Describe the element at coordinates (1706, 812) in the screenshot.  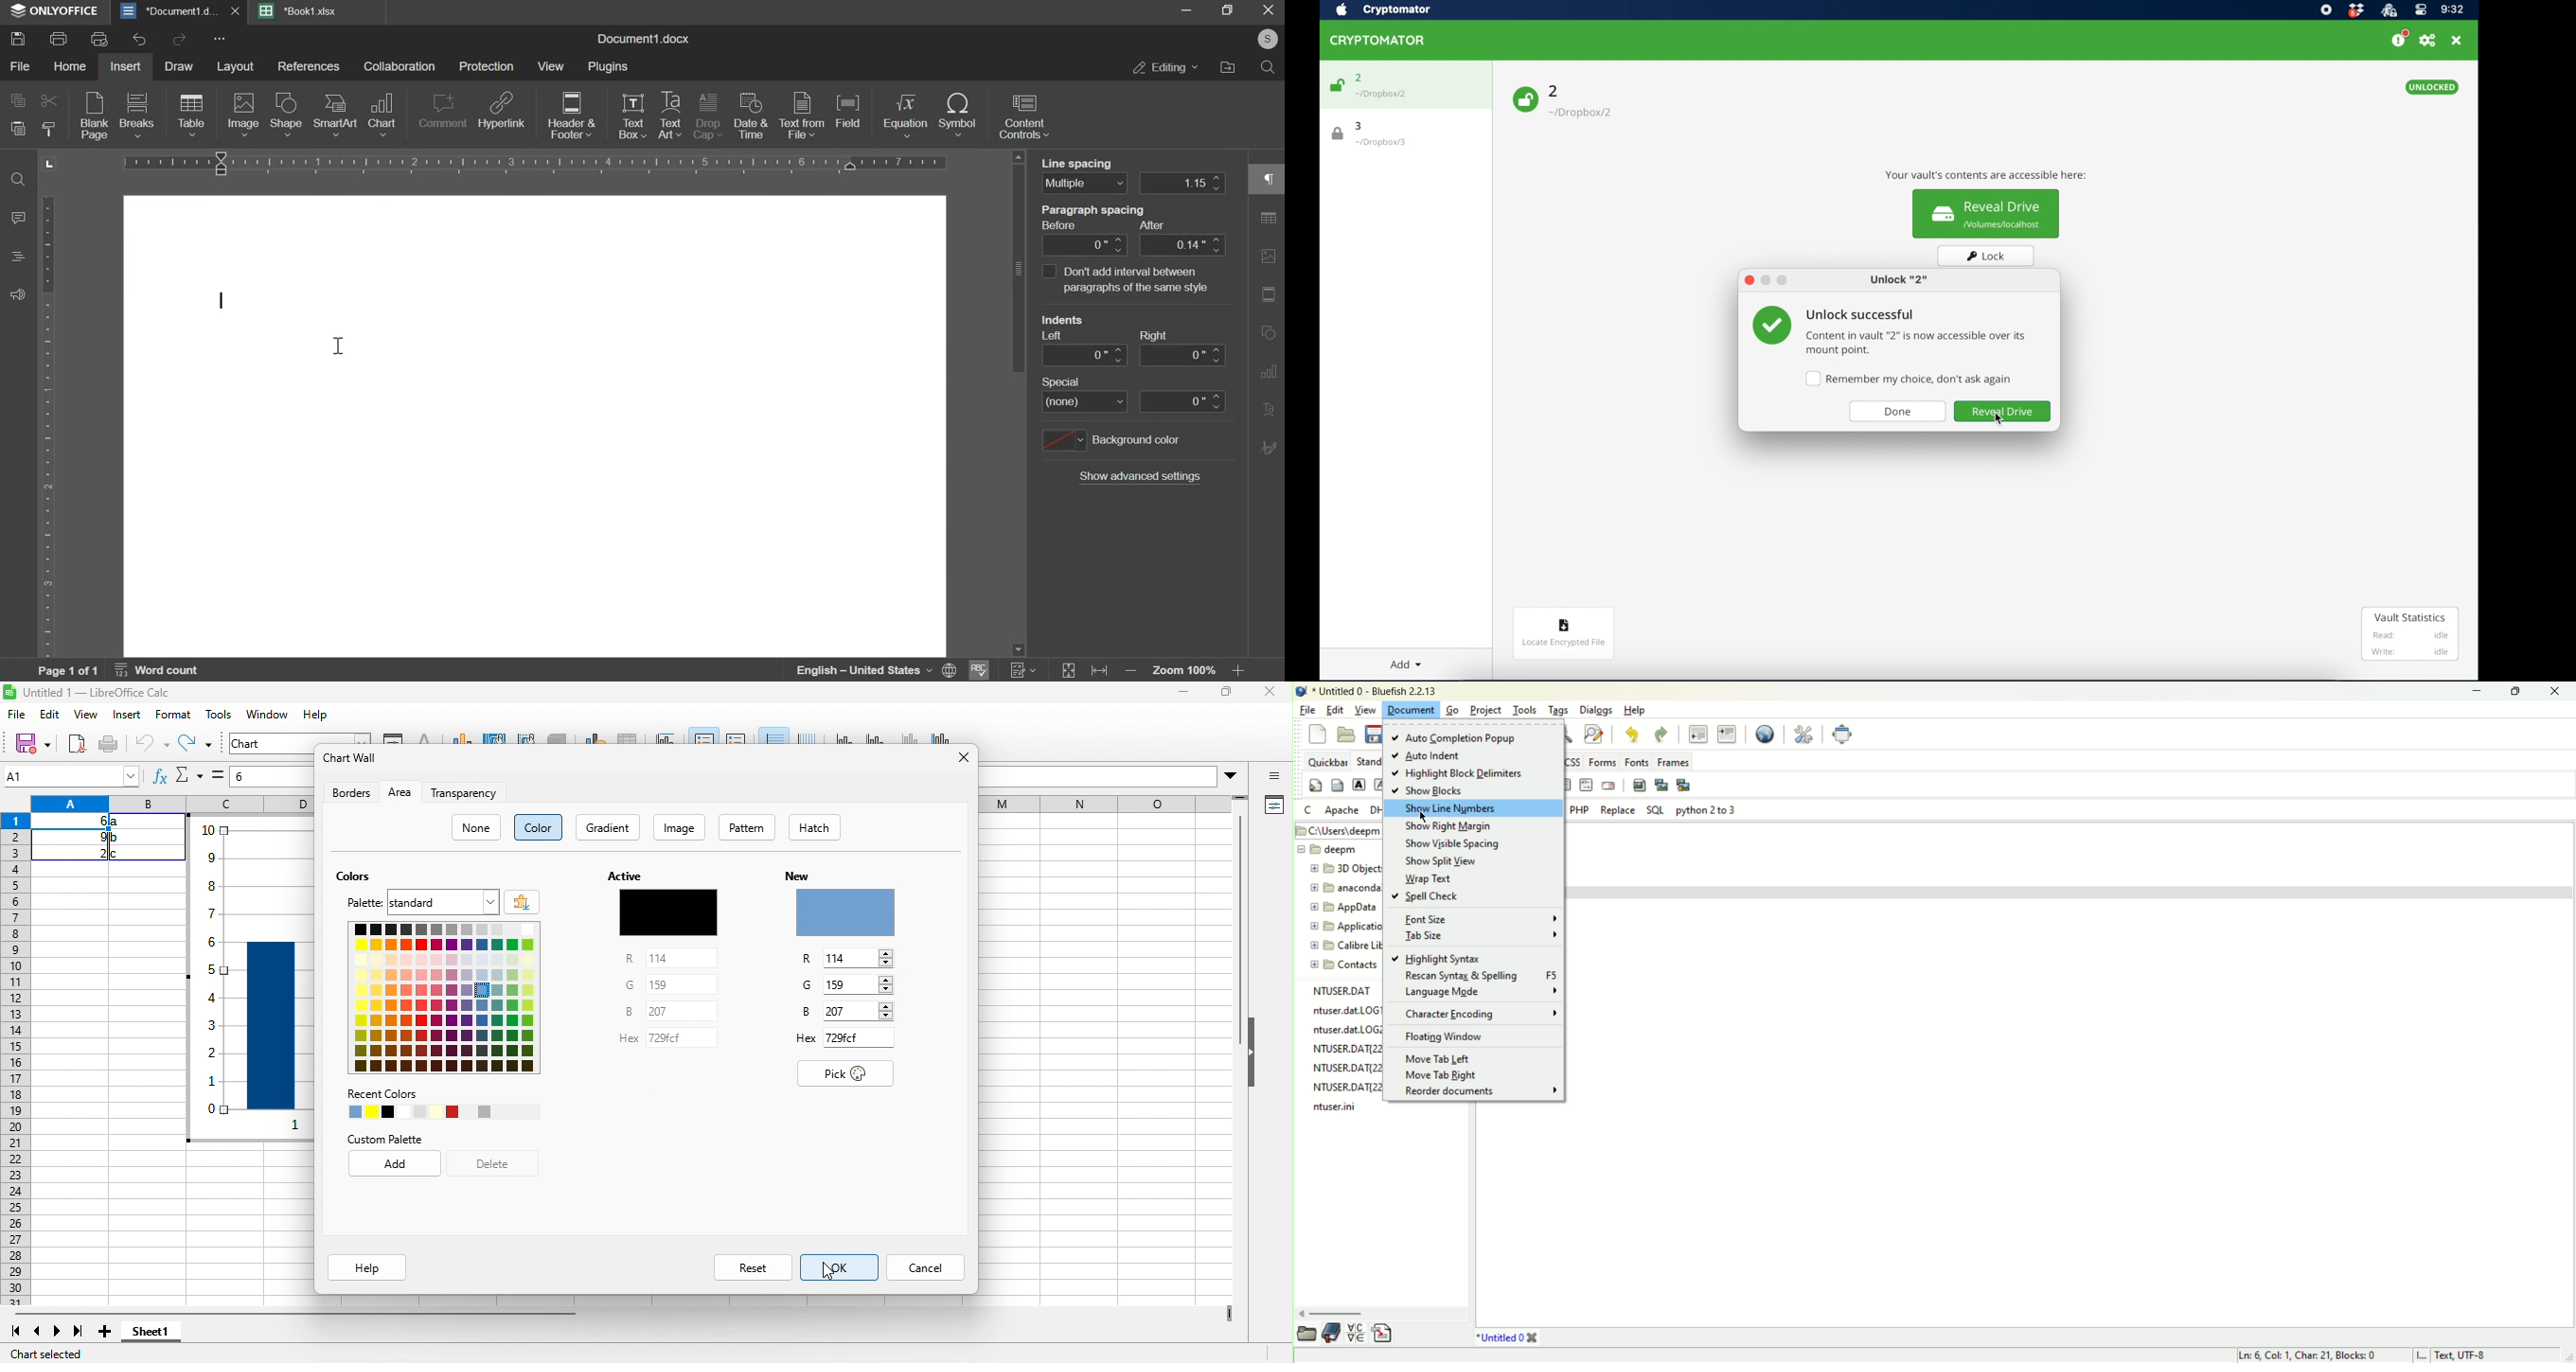
I see `python 2 to 3` at that location.